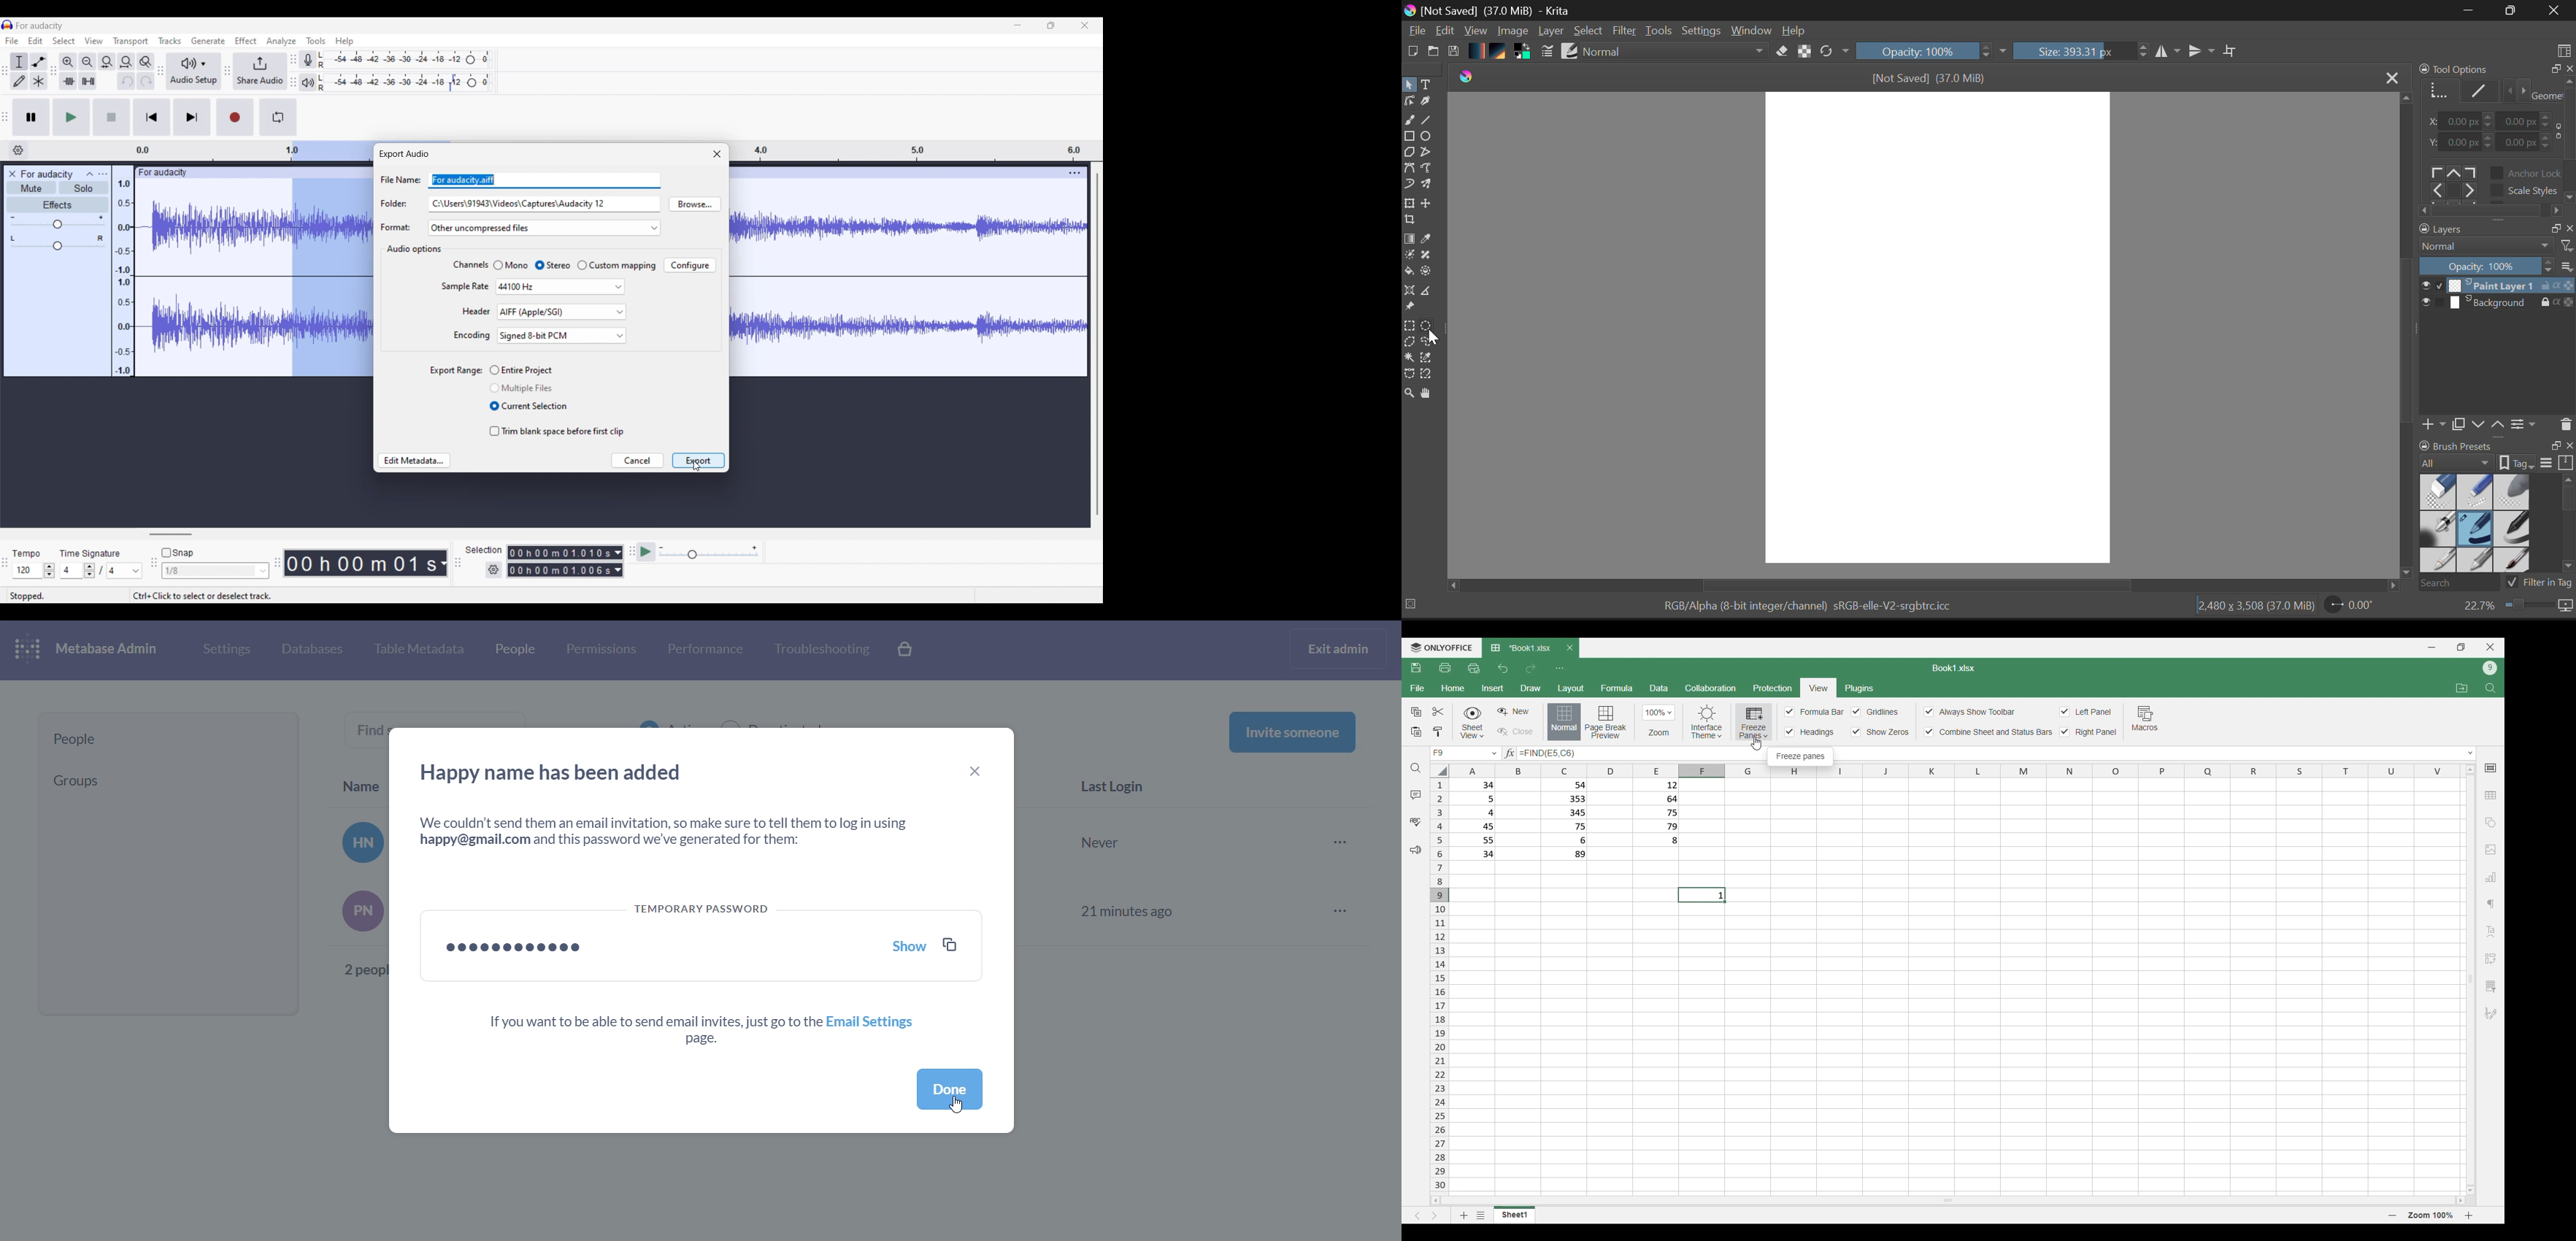 This screenshot has height=1260, width=2576. I want to click on Open menu, so click(103, 174).